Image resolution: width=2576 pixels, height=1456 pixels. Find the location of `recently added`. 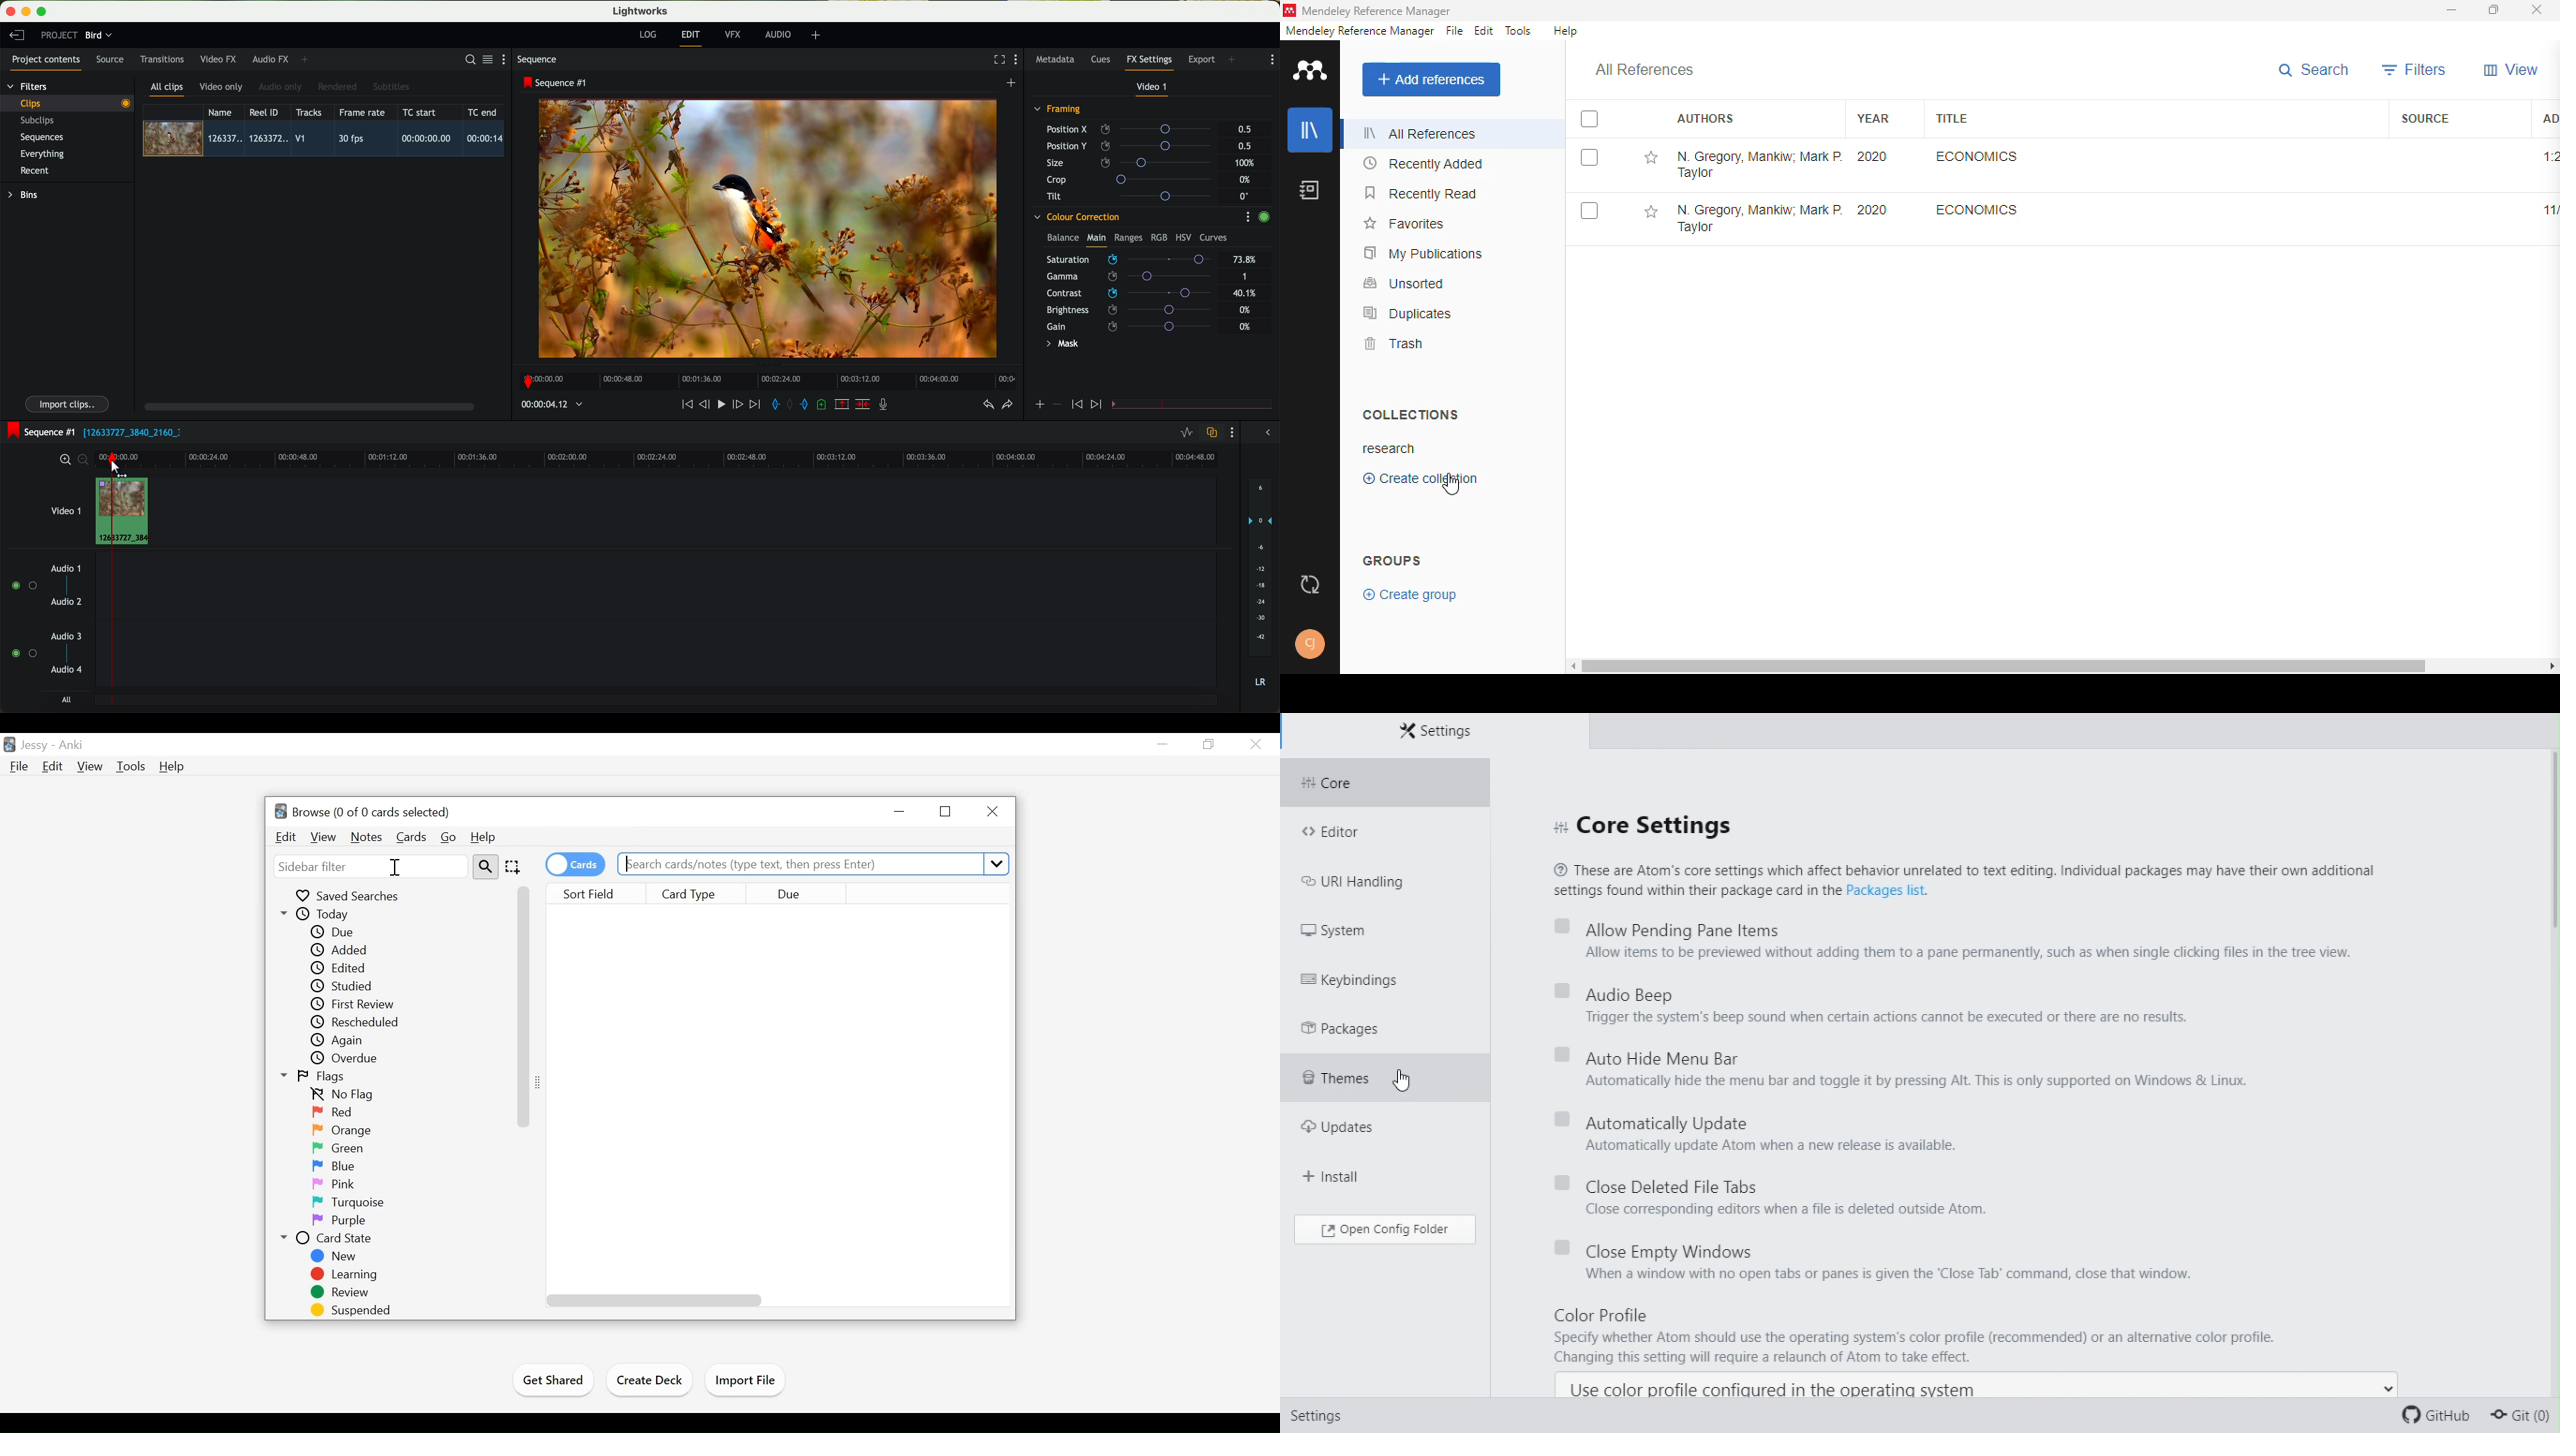

recently added is located at coordinates (1424, 164).